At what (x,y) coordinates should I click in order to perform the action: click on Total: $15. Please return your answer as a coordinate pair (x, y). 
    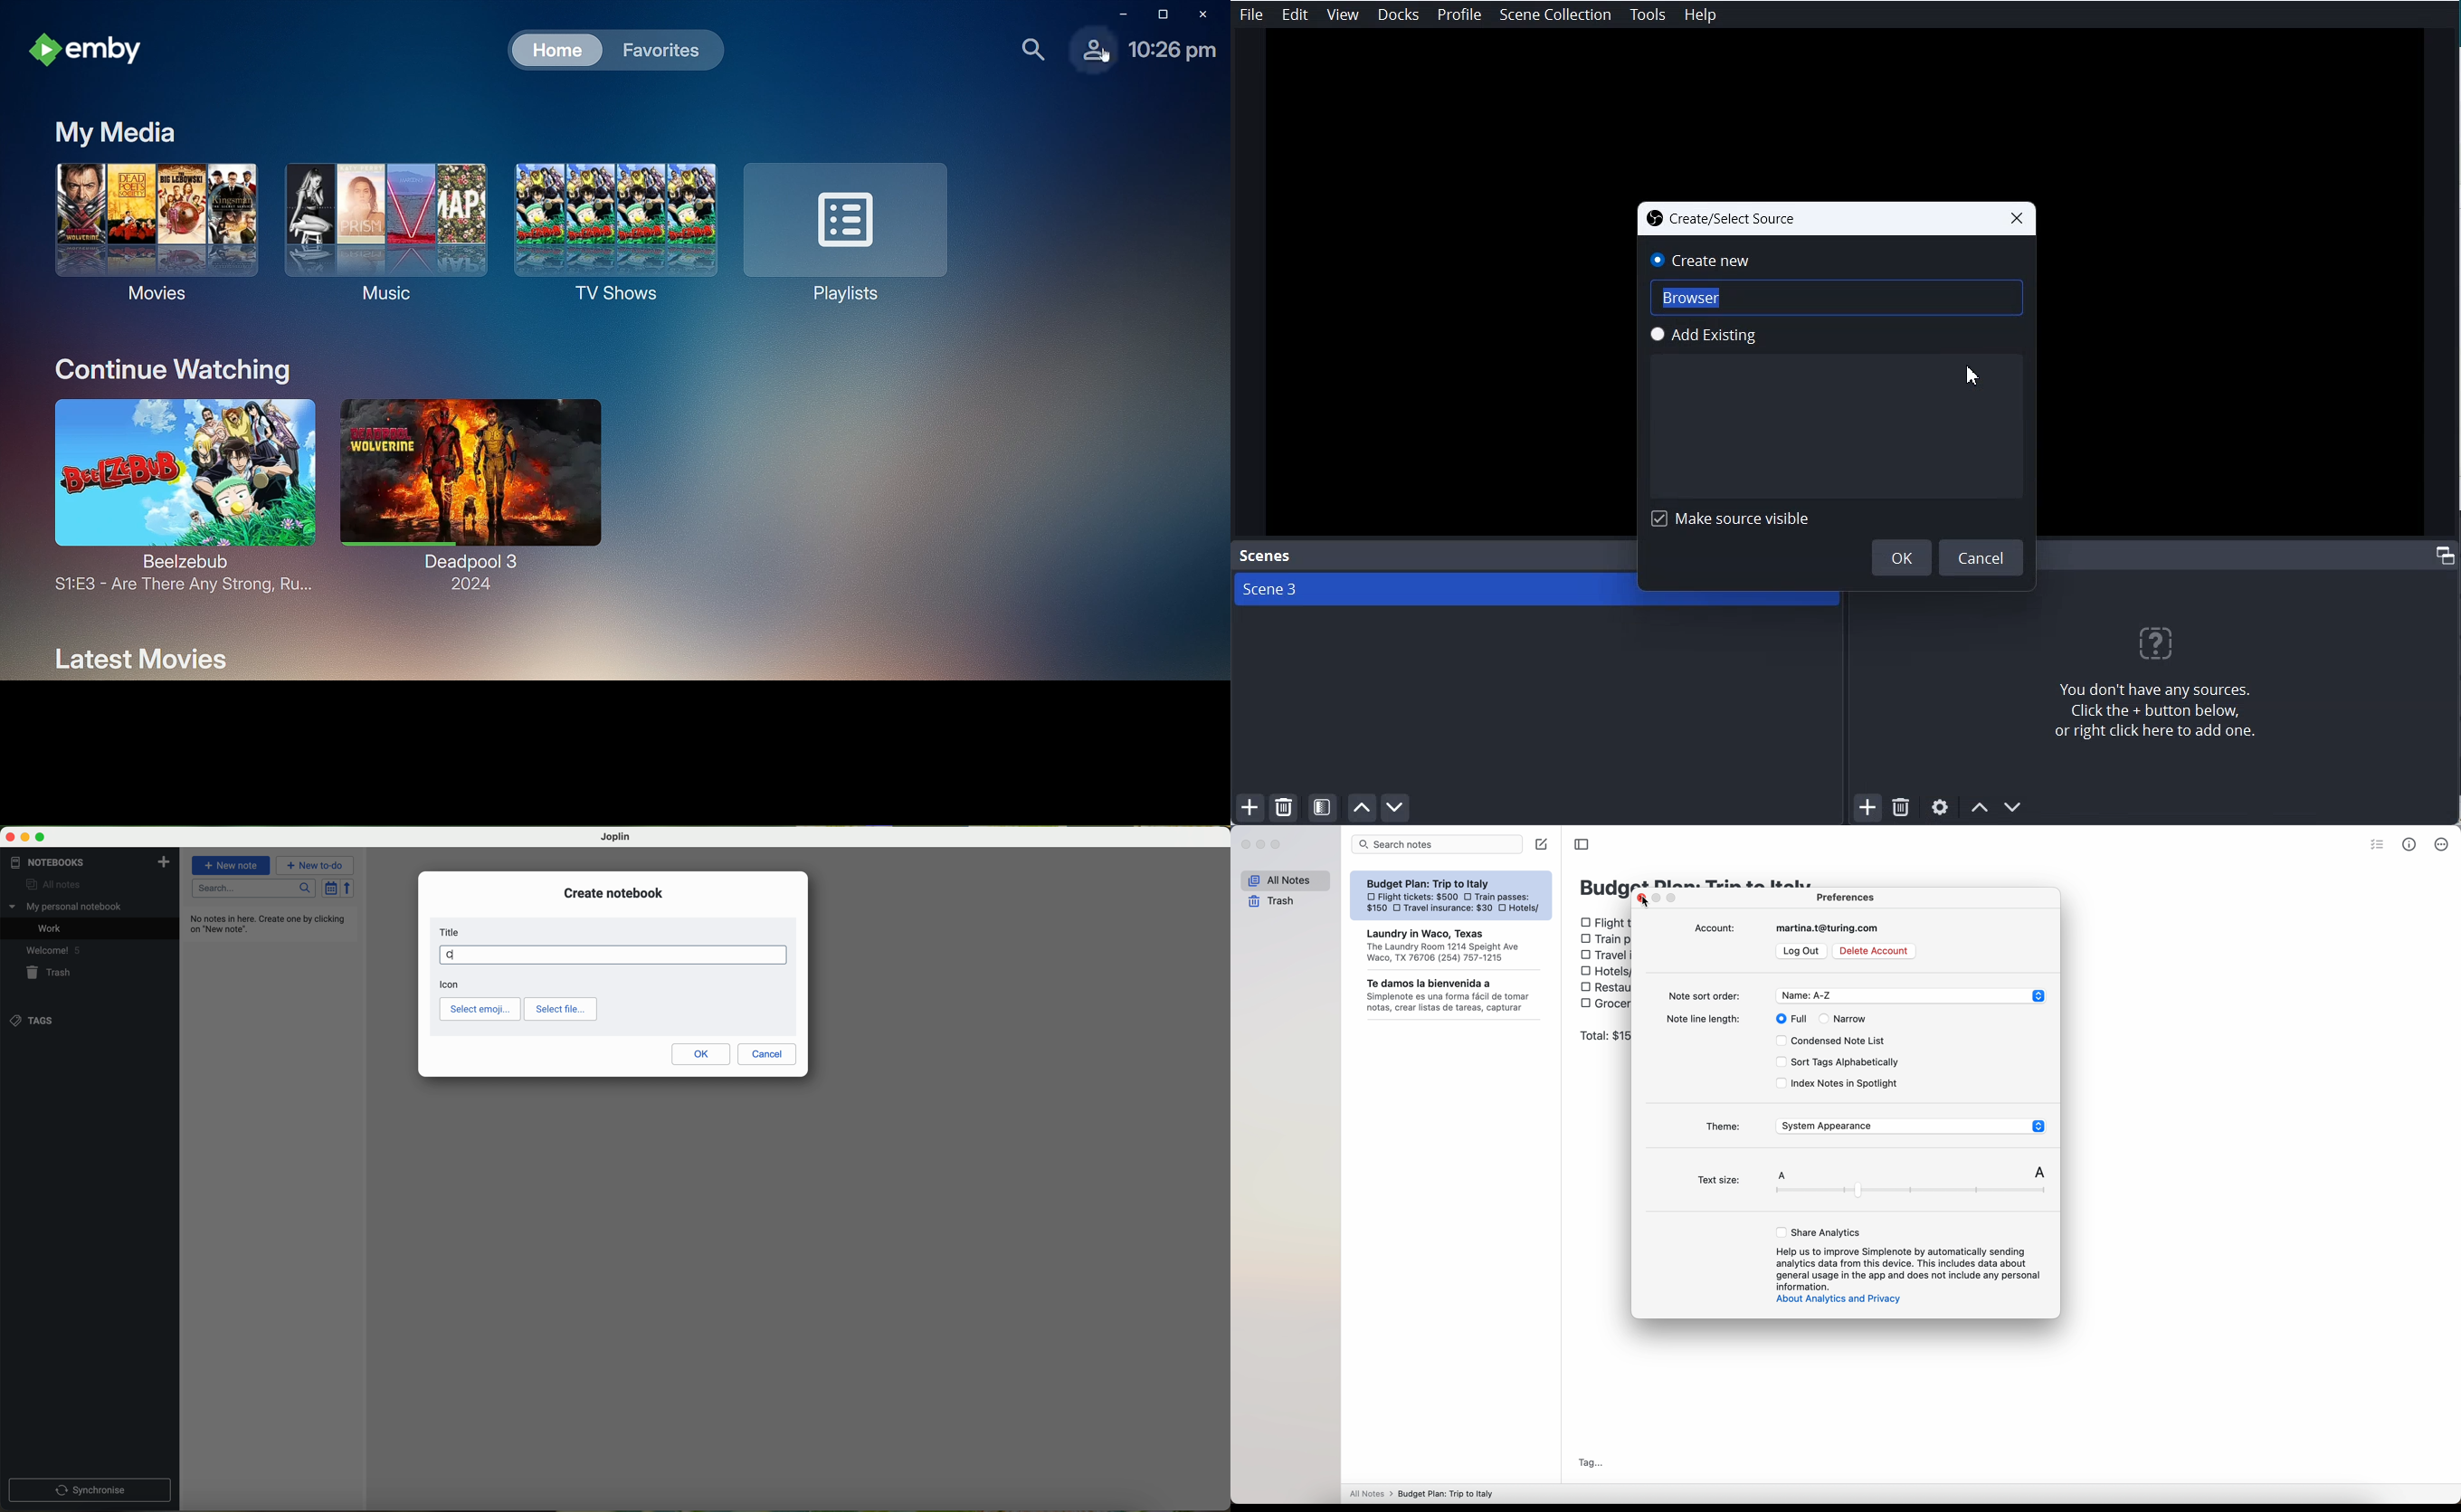
    Looking at the image, I should click on (1604, 1036).